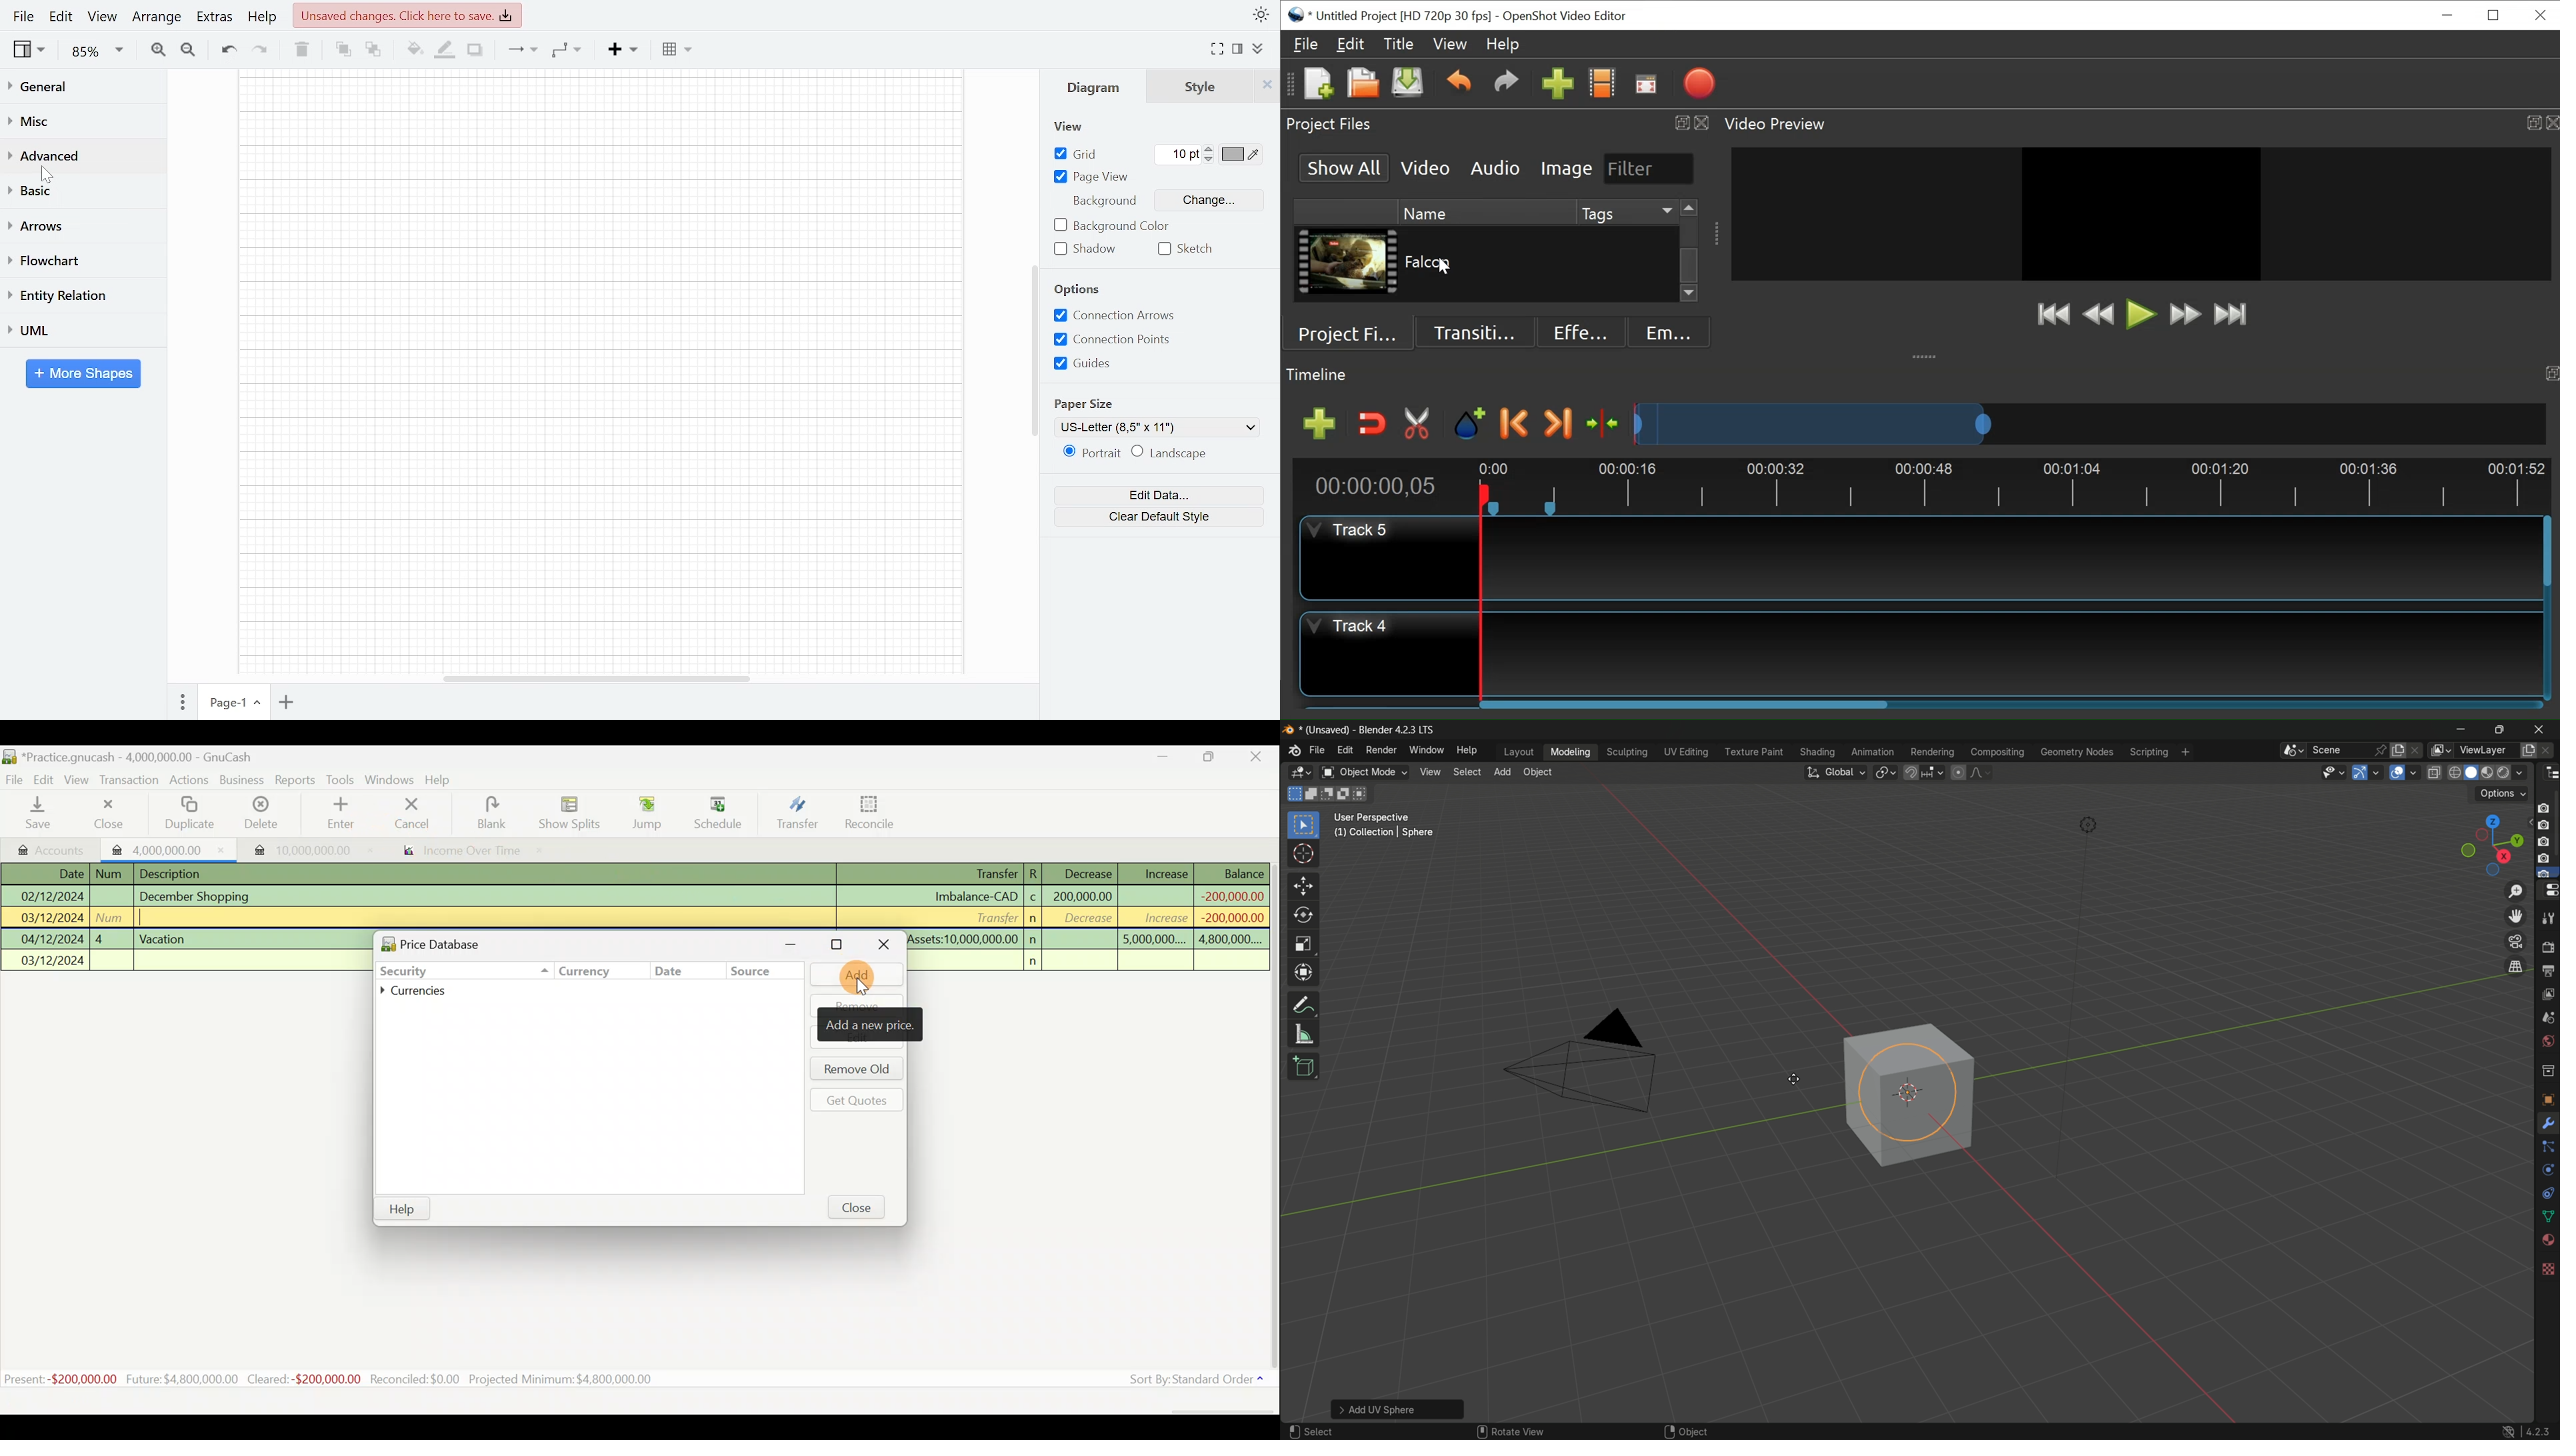 The width and height of the screenshot is (2576, 1456). I want to click on proportional editing falloff, so click(1981, 772).